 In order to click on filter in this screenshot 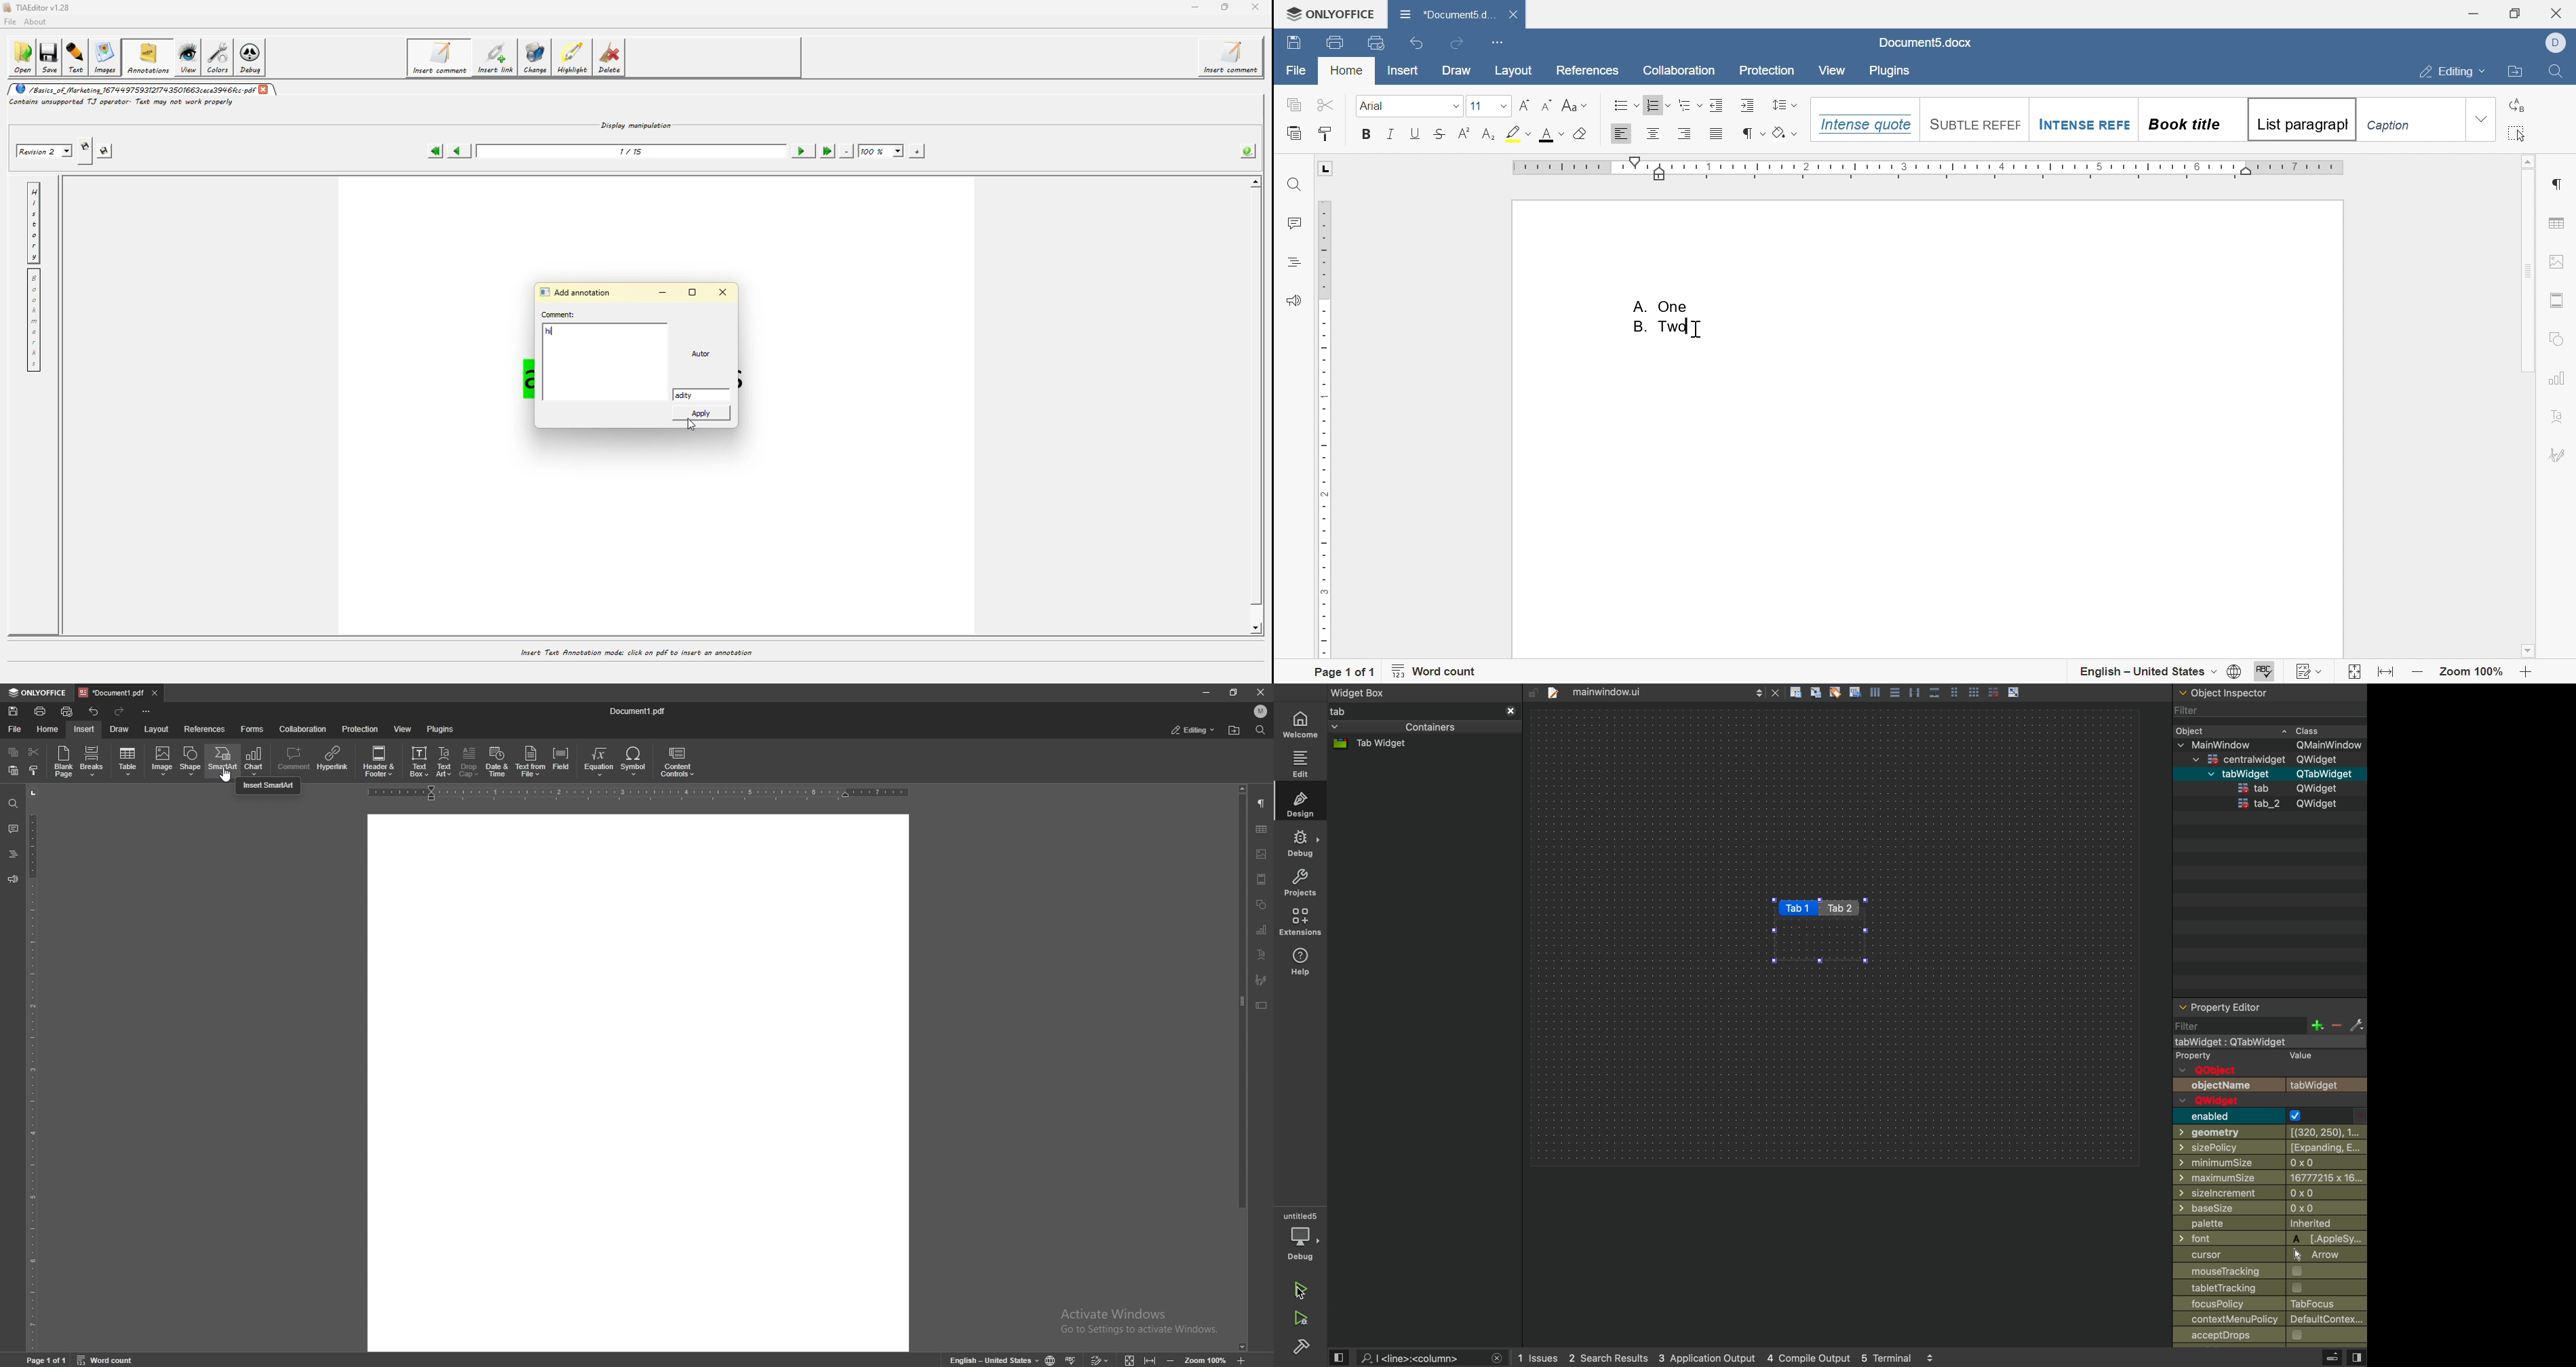, I will do `click(2196, 1026)`.